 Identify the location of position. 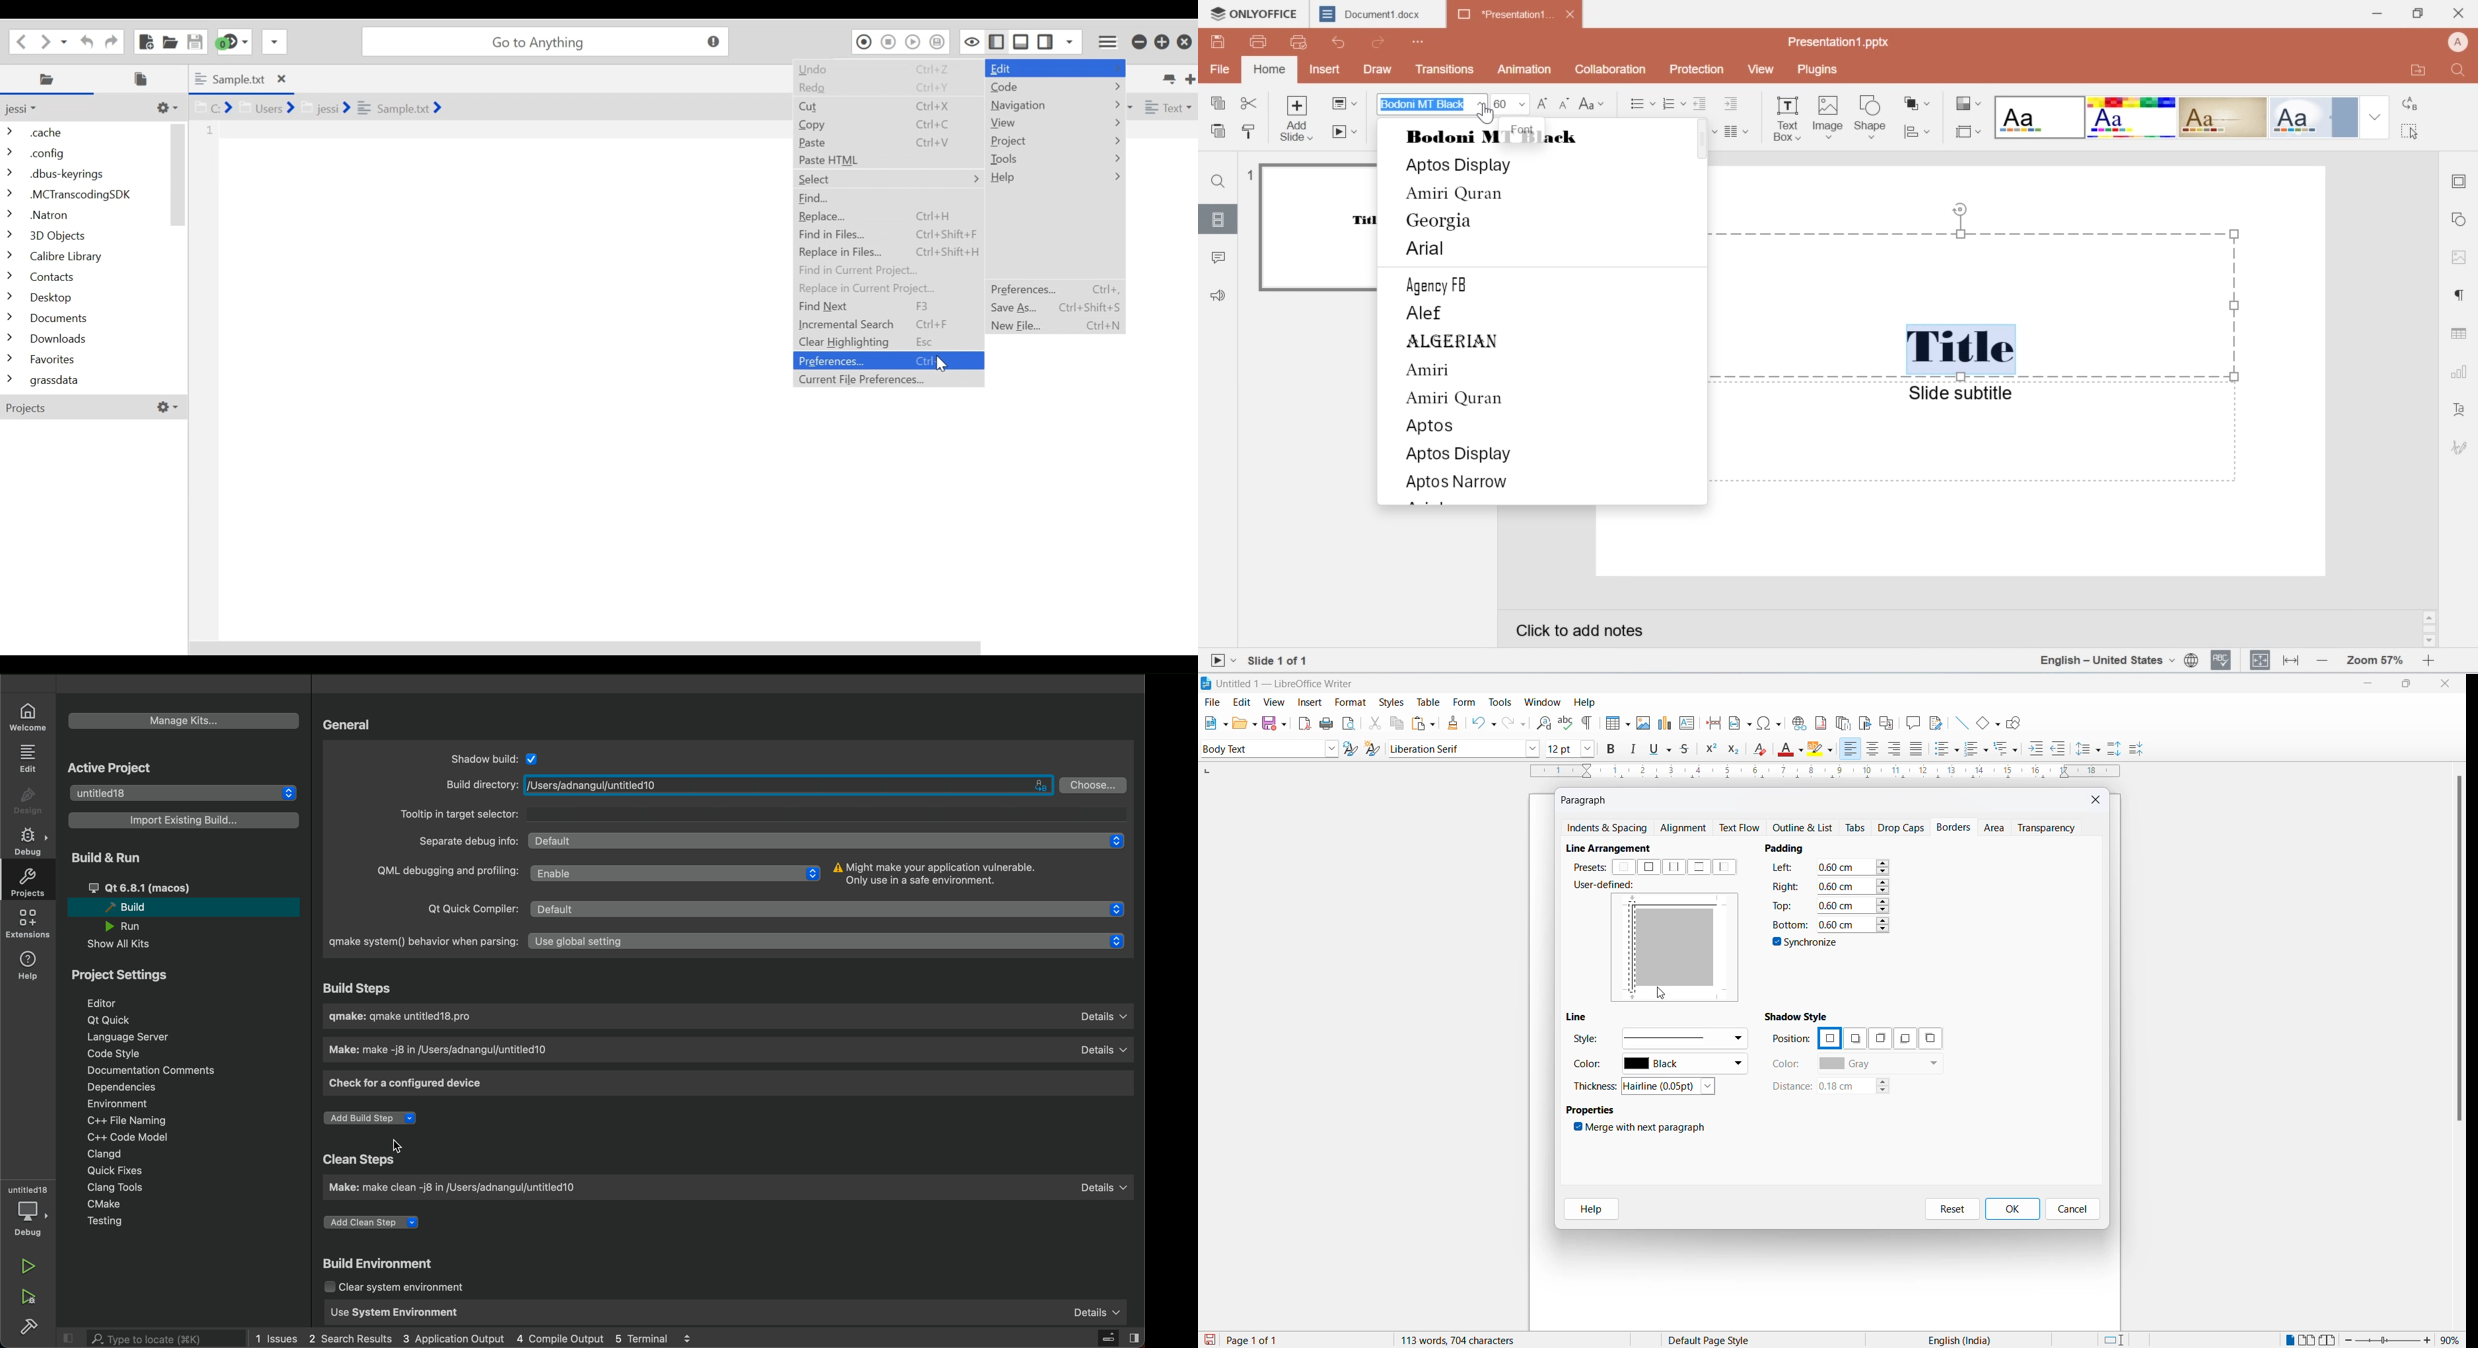
(1791, 1039).